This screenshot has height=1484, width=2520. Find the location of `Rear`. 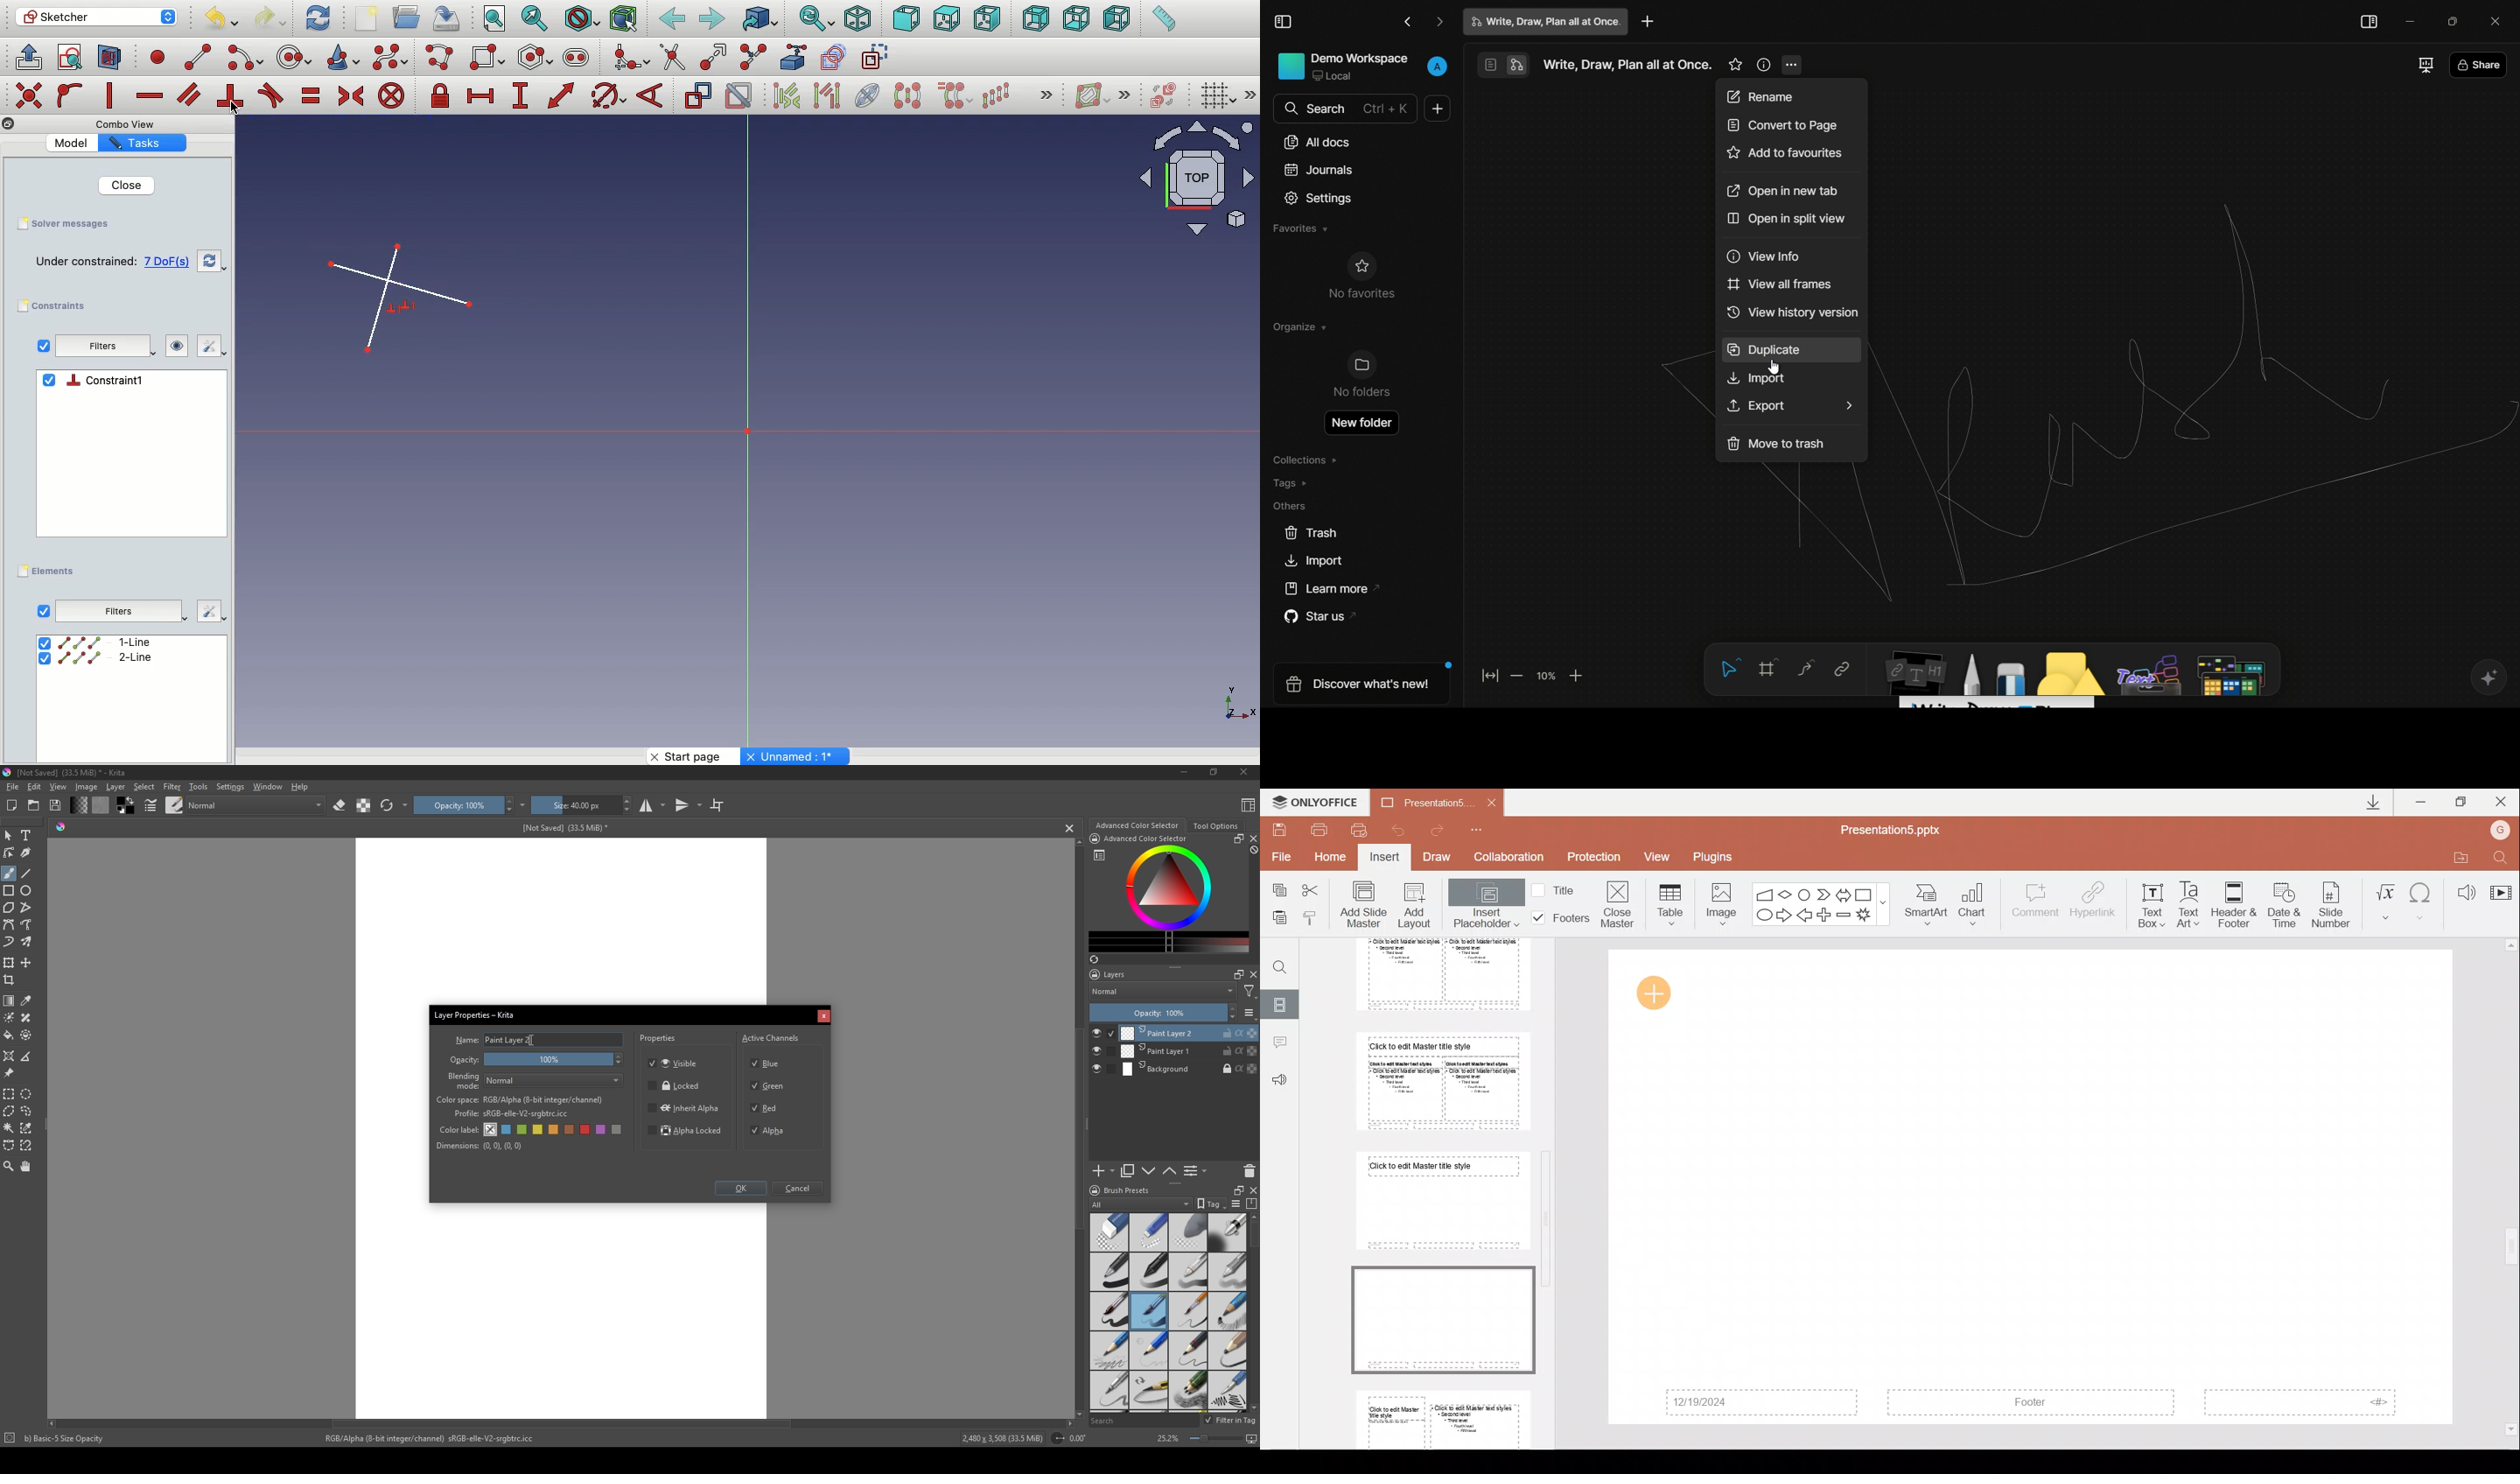

Rear is located at coordinates (1034, 19).